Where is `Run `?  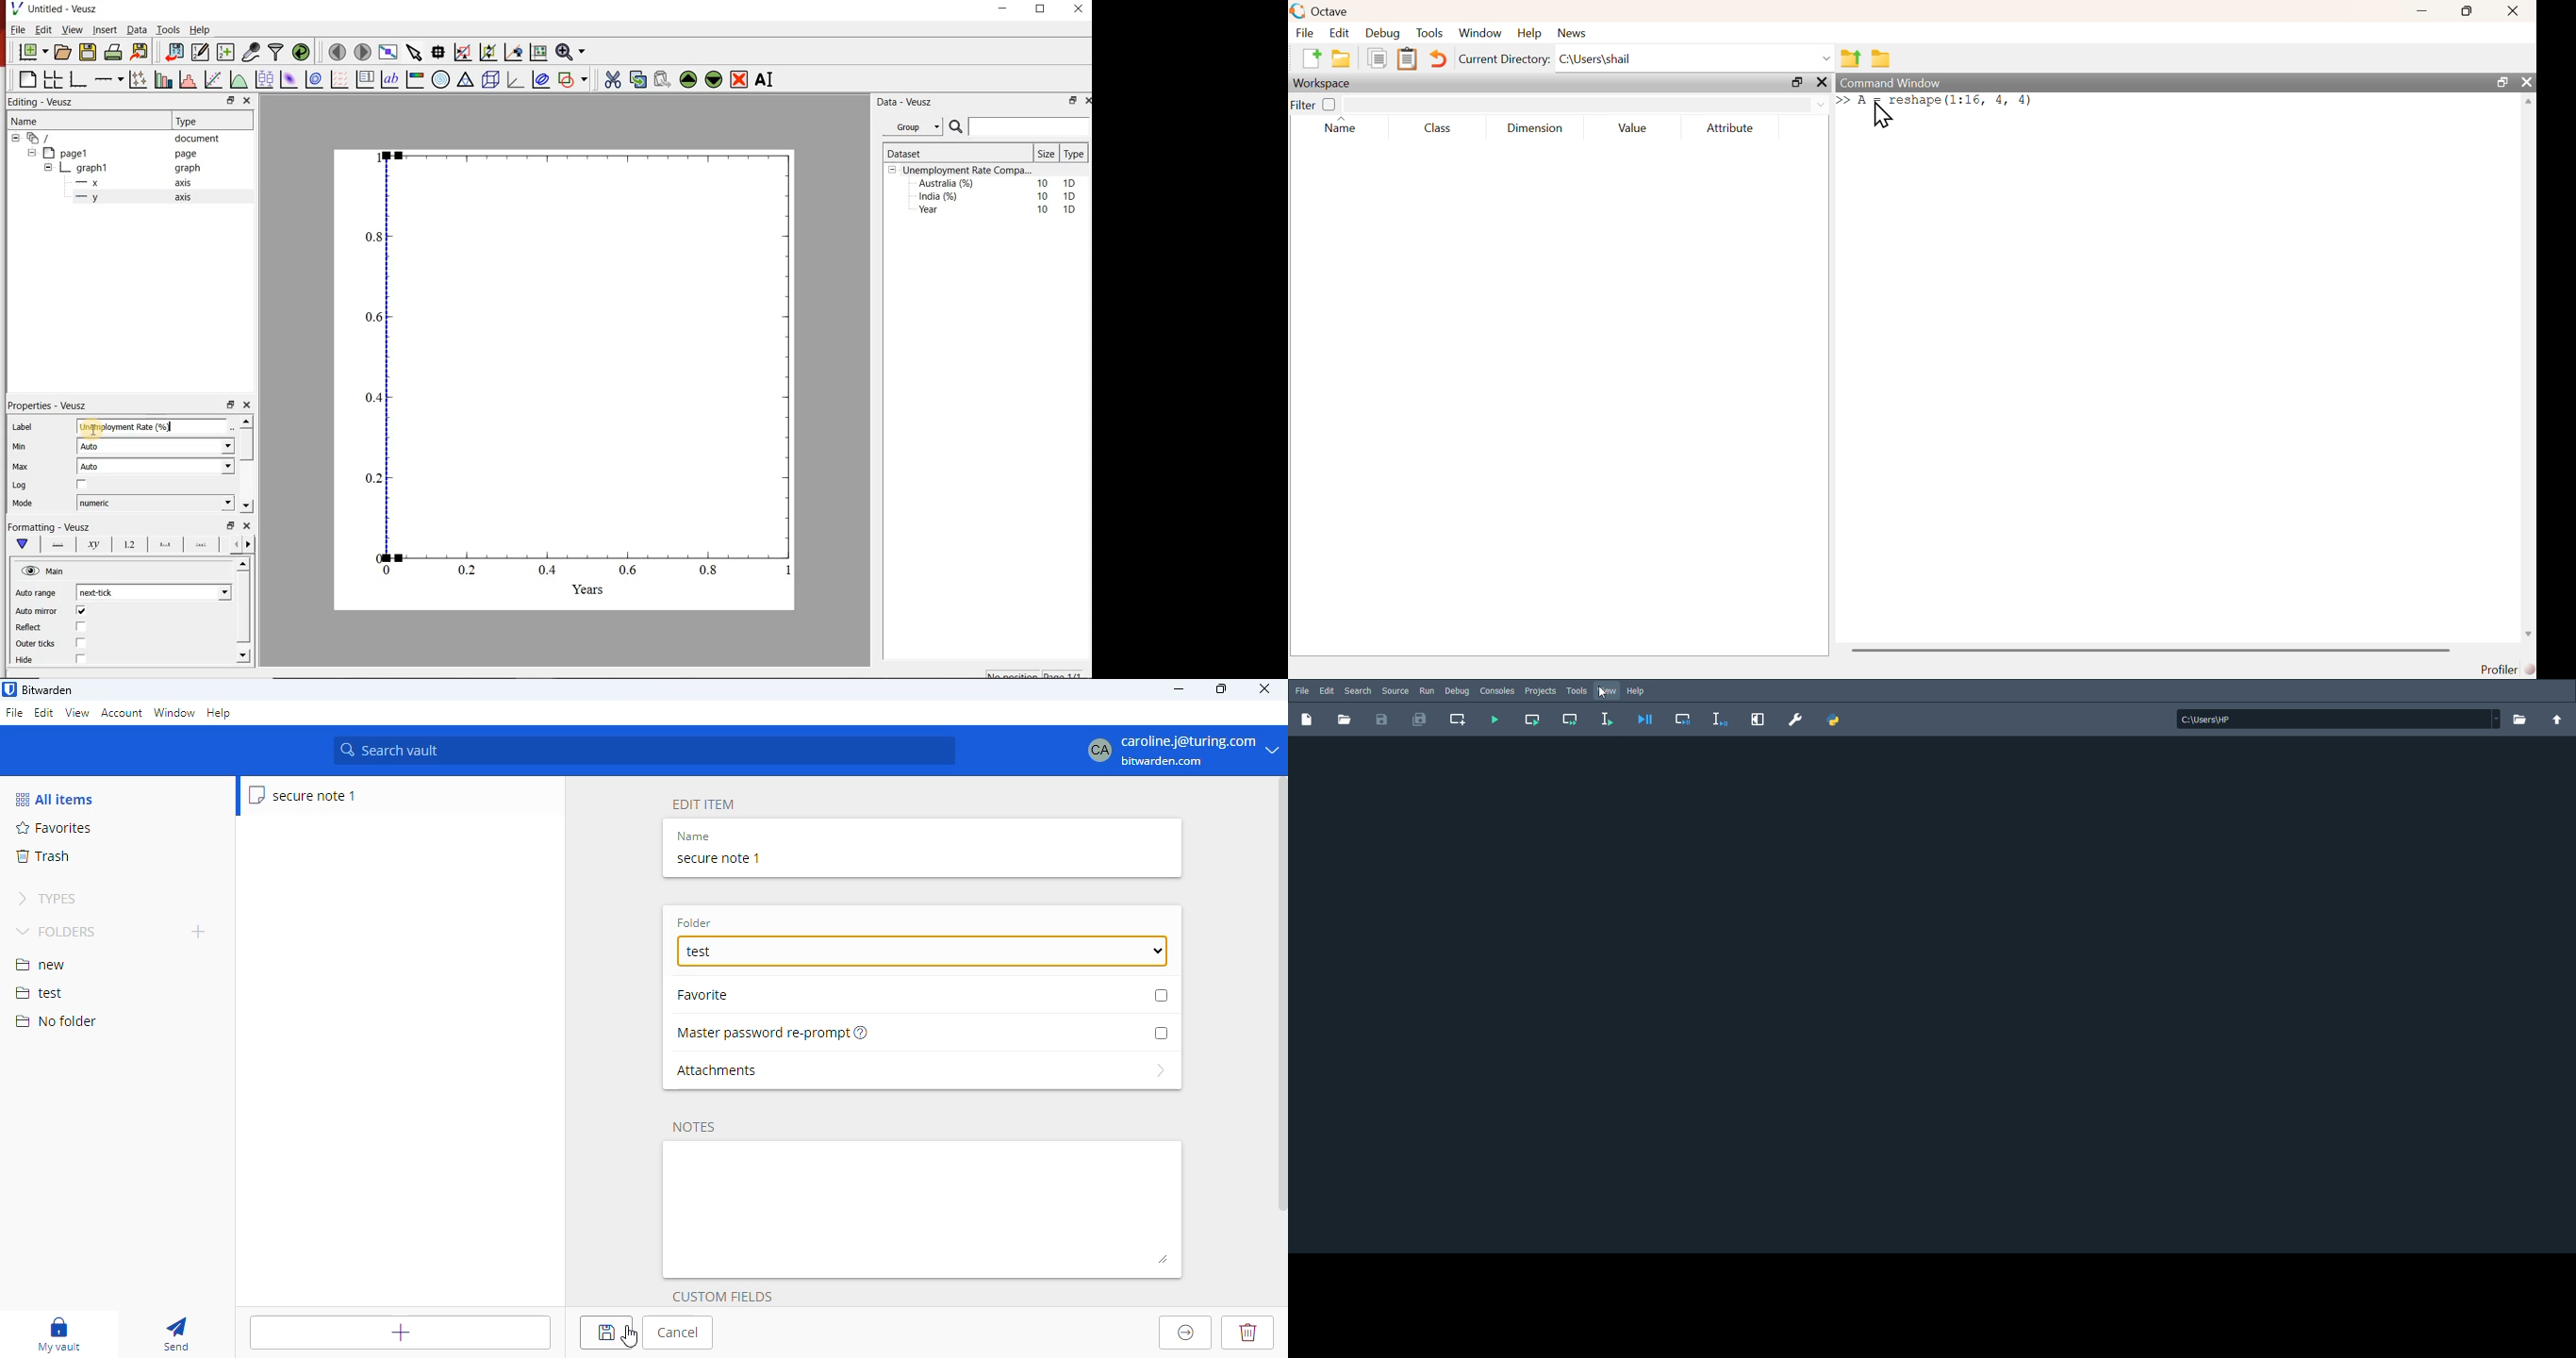
Run  is located at coordinates (1426, 690).